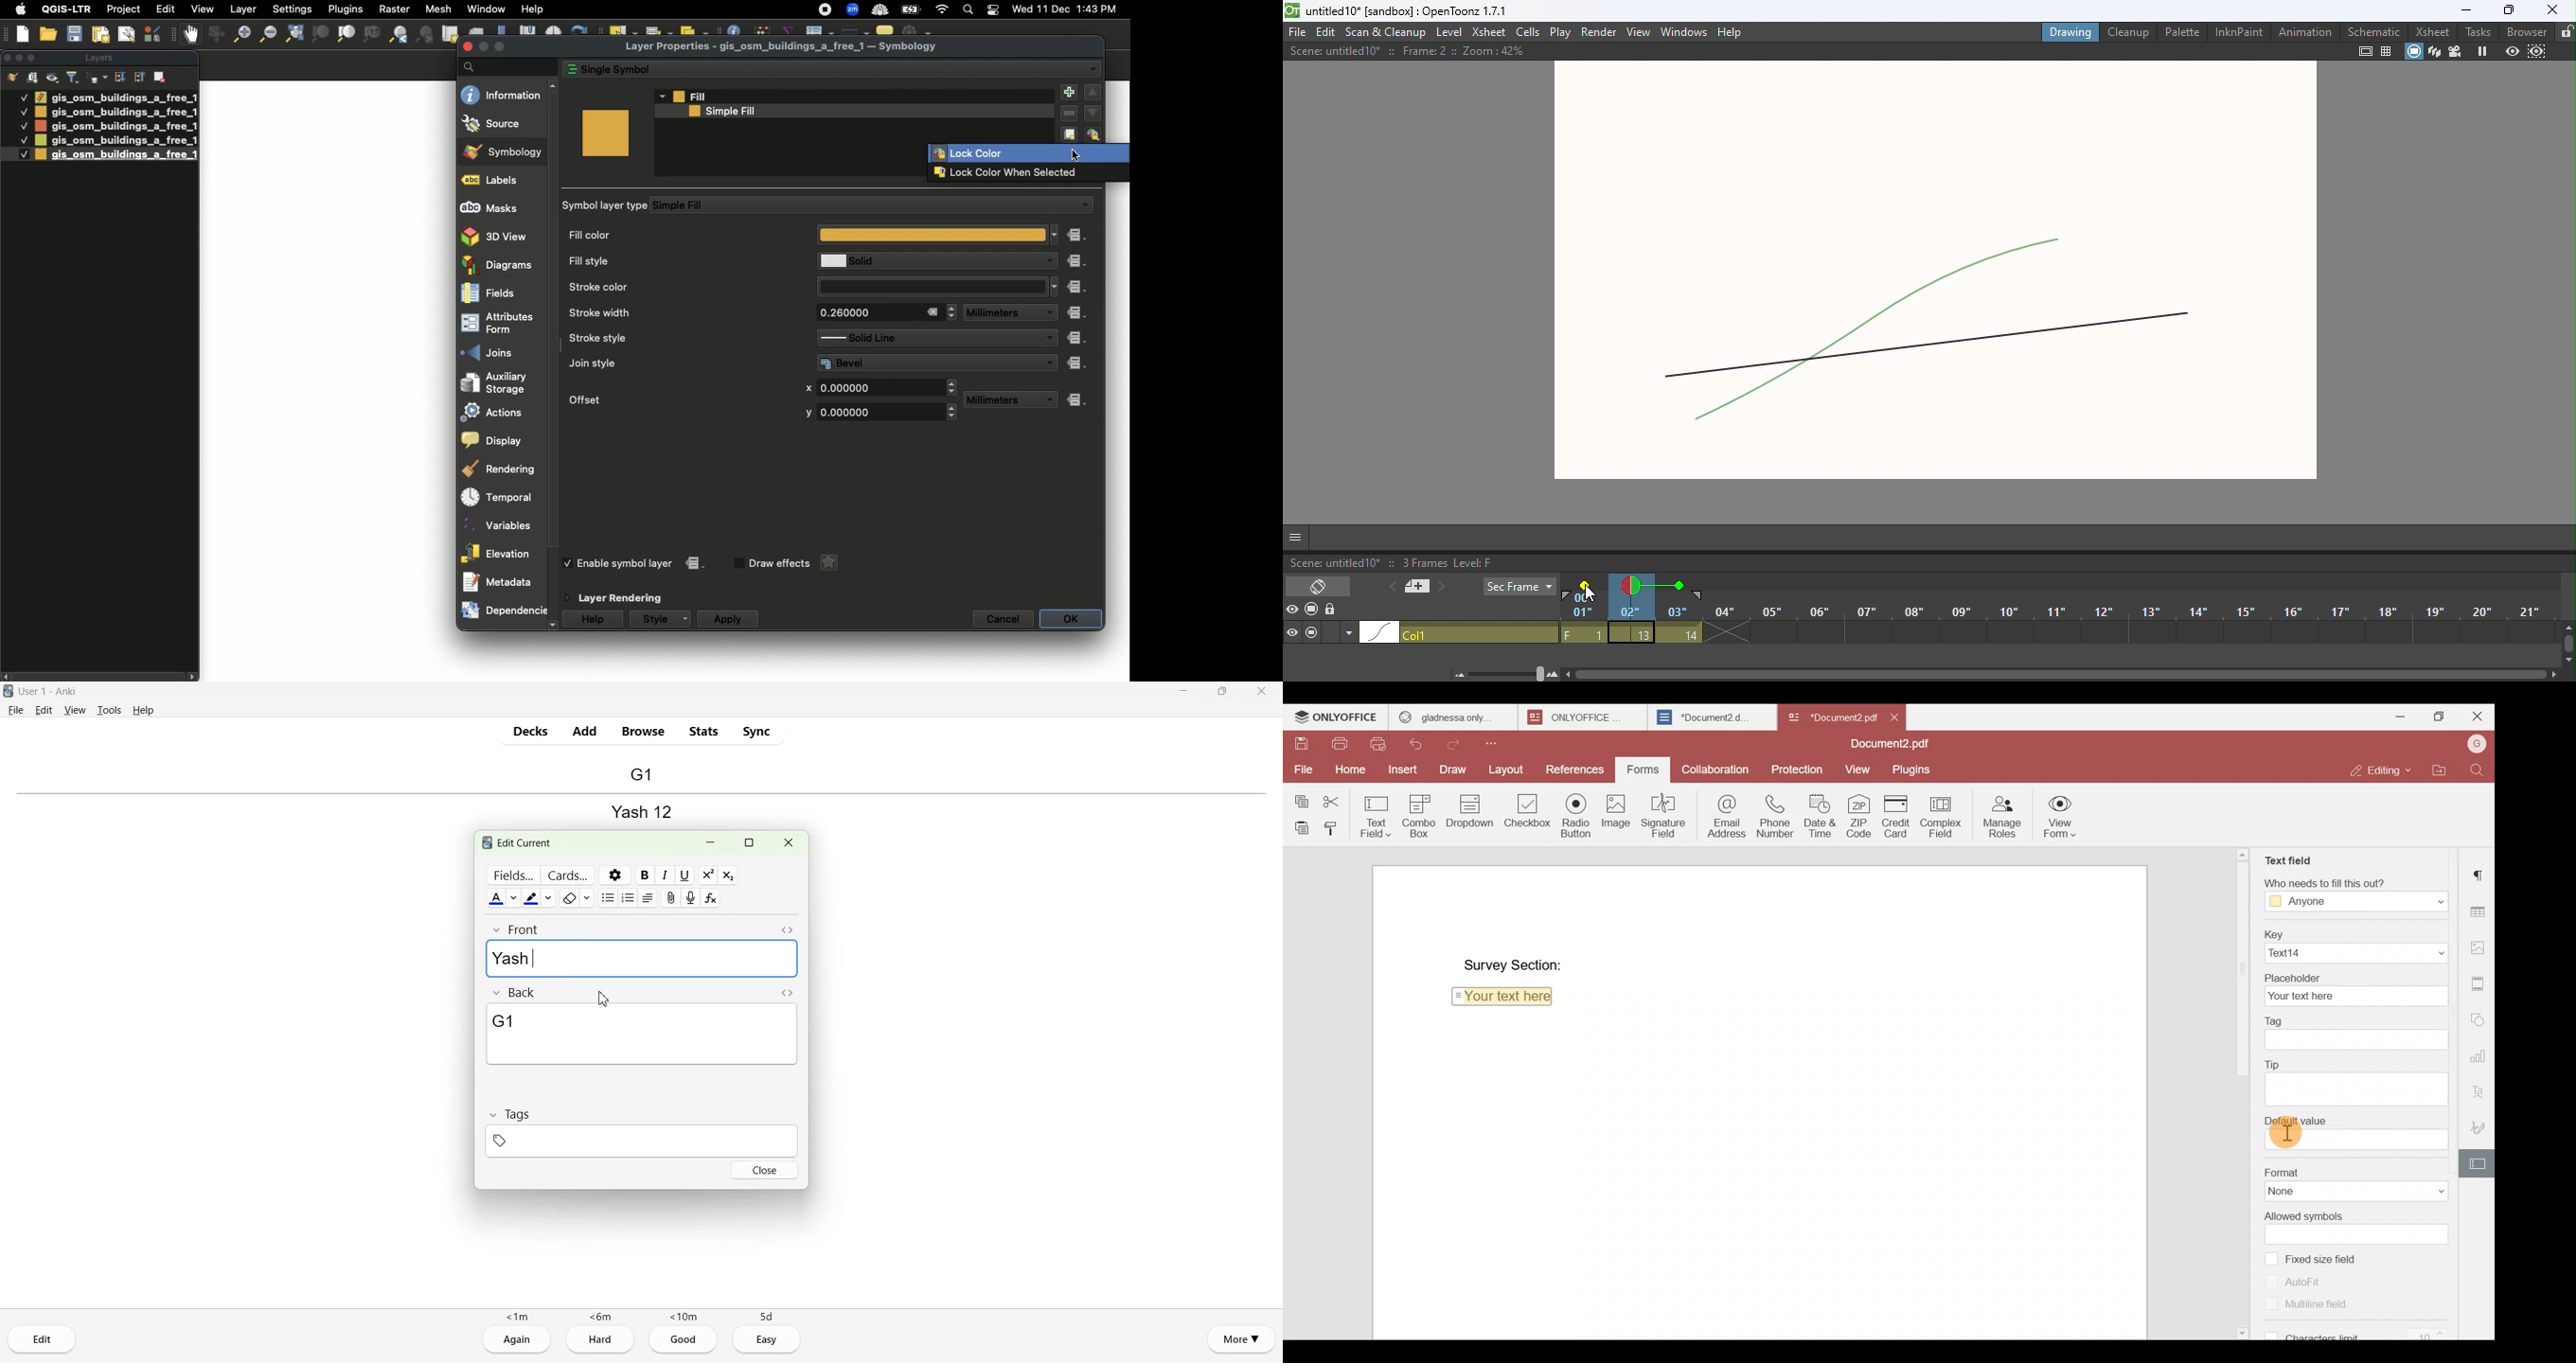 The image size is (2576, 1372). I want to click on Add tags, so click(642, 1141).